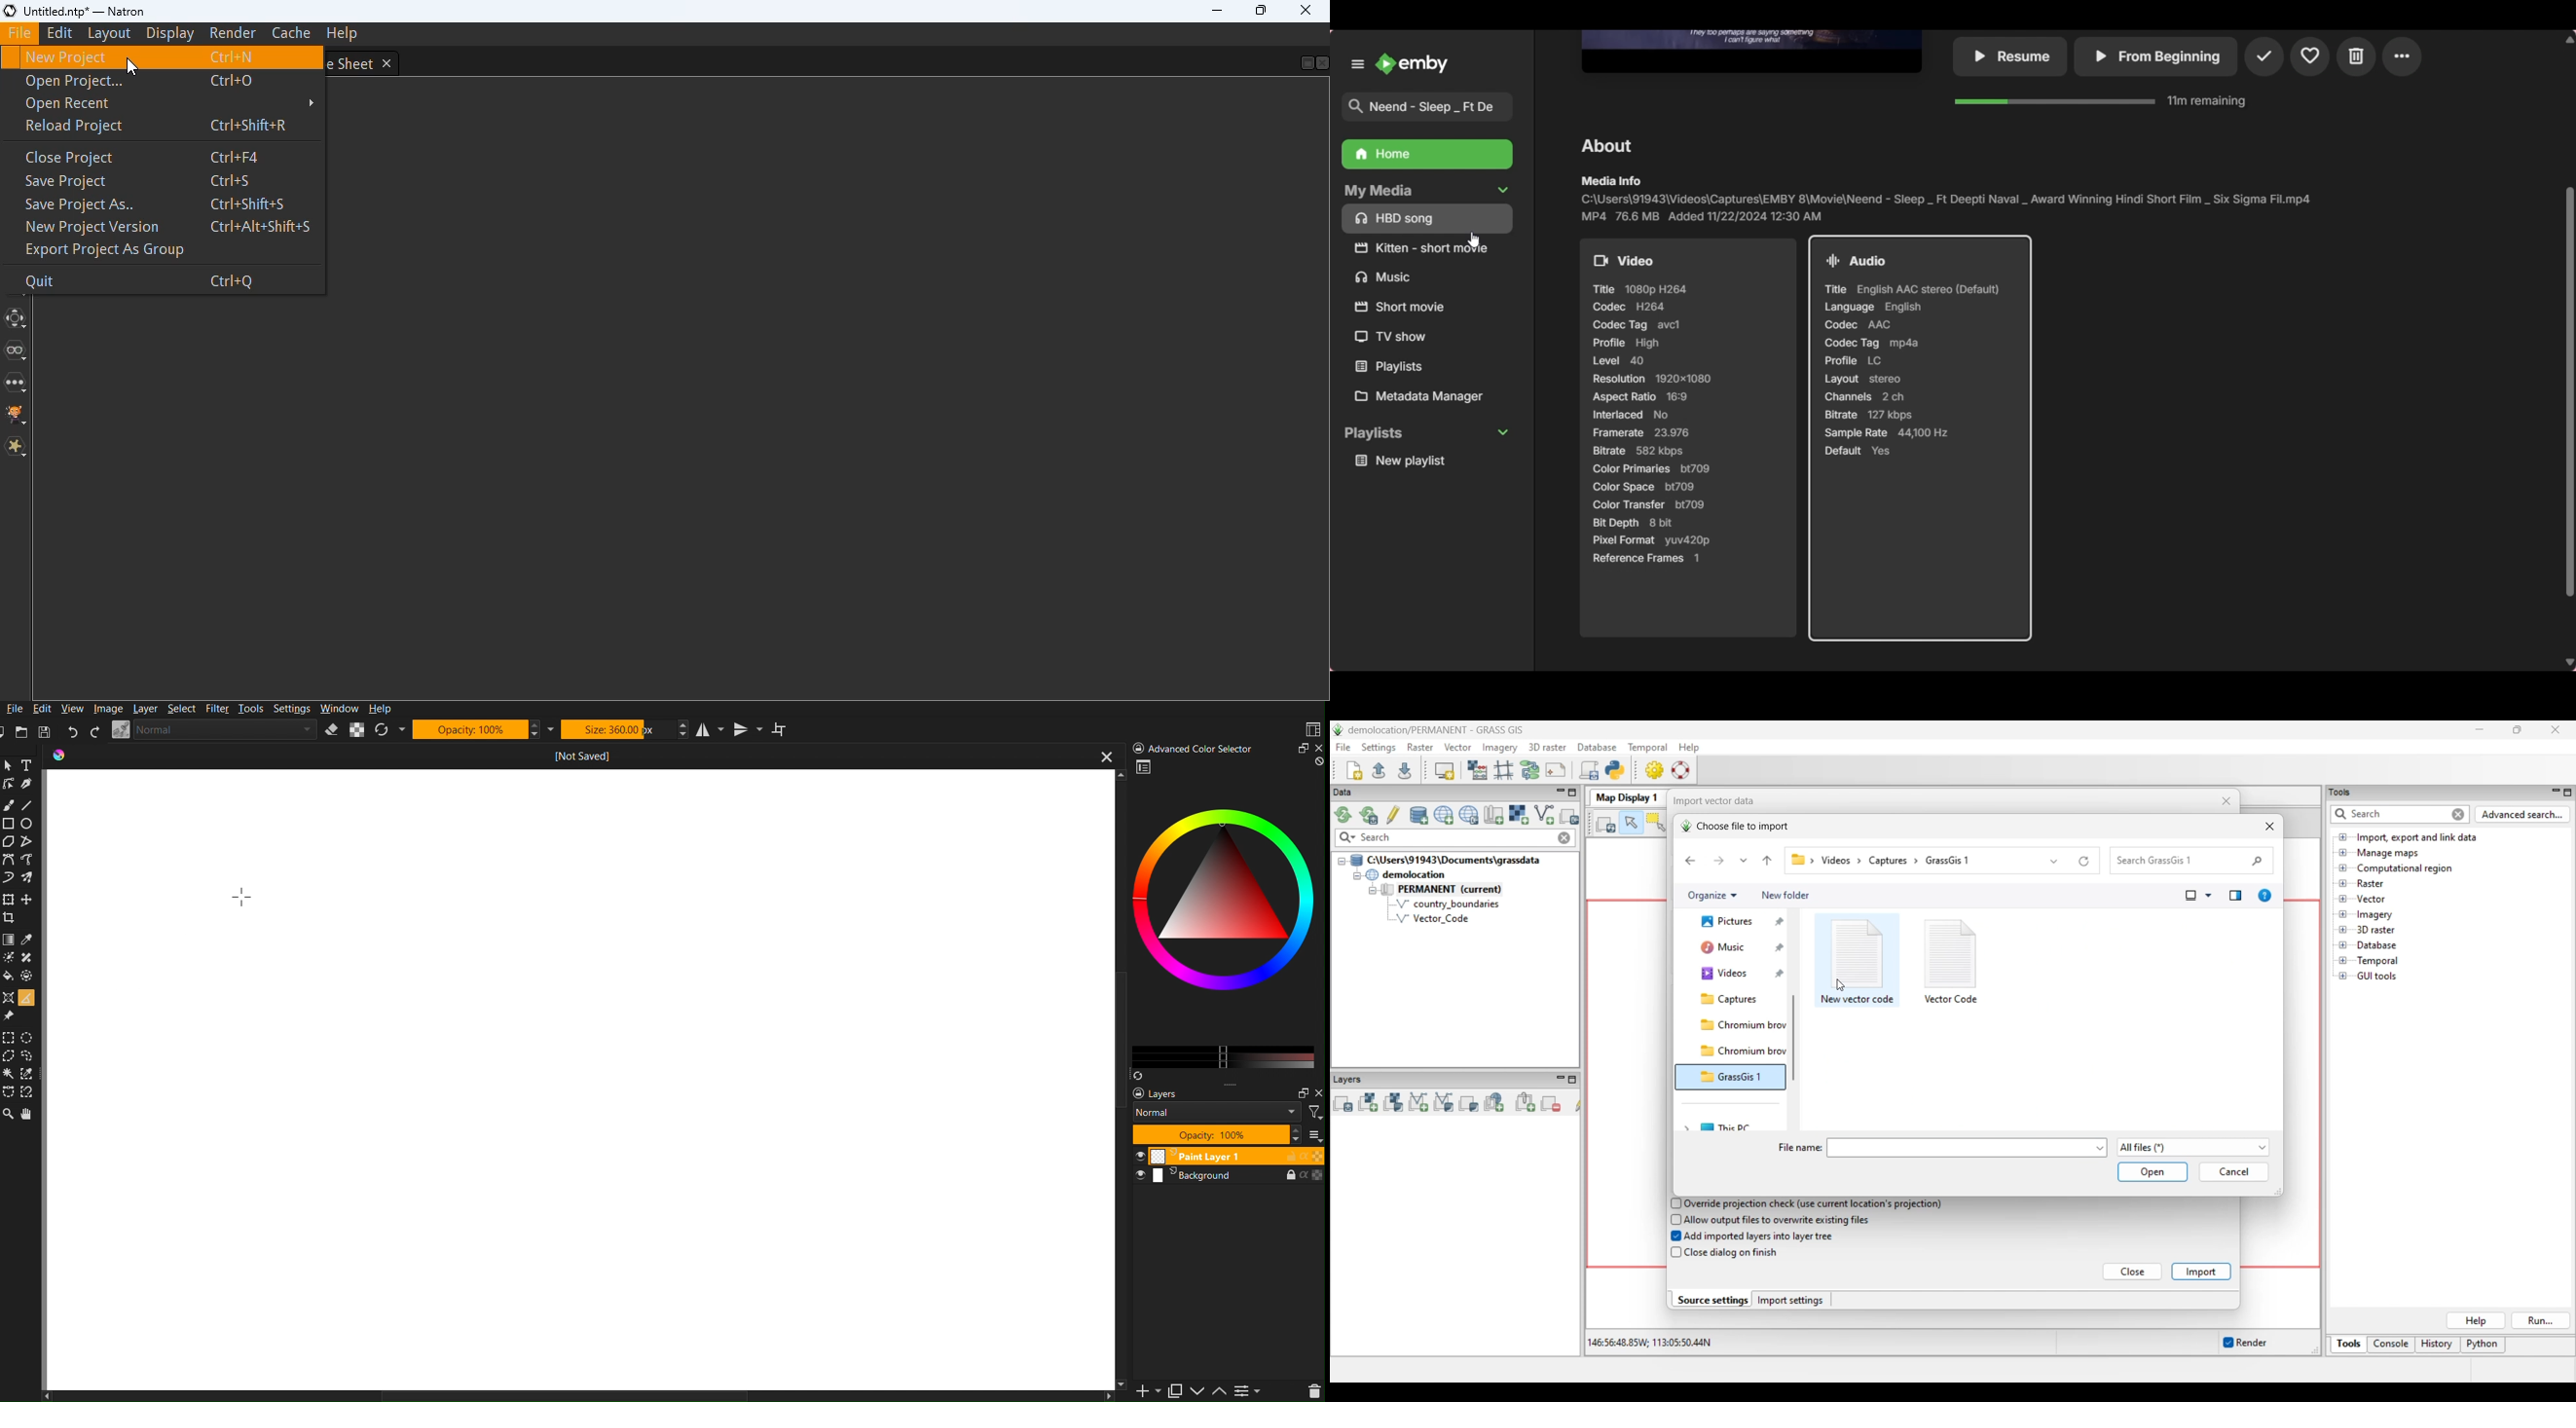 This screenshot has width=2576, height=1428. I want to click on Background, so click(1228, 1177).